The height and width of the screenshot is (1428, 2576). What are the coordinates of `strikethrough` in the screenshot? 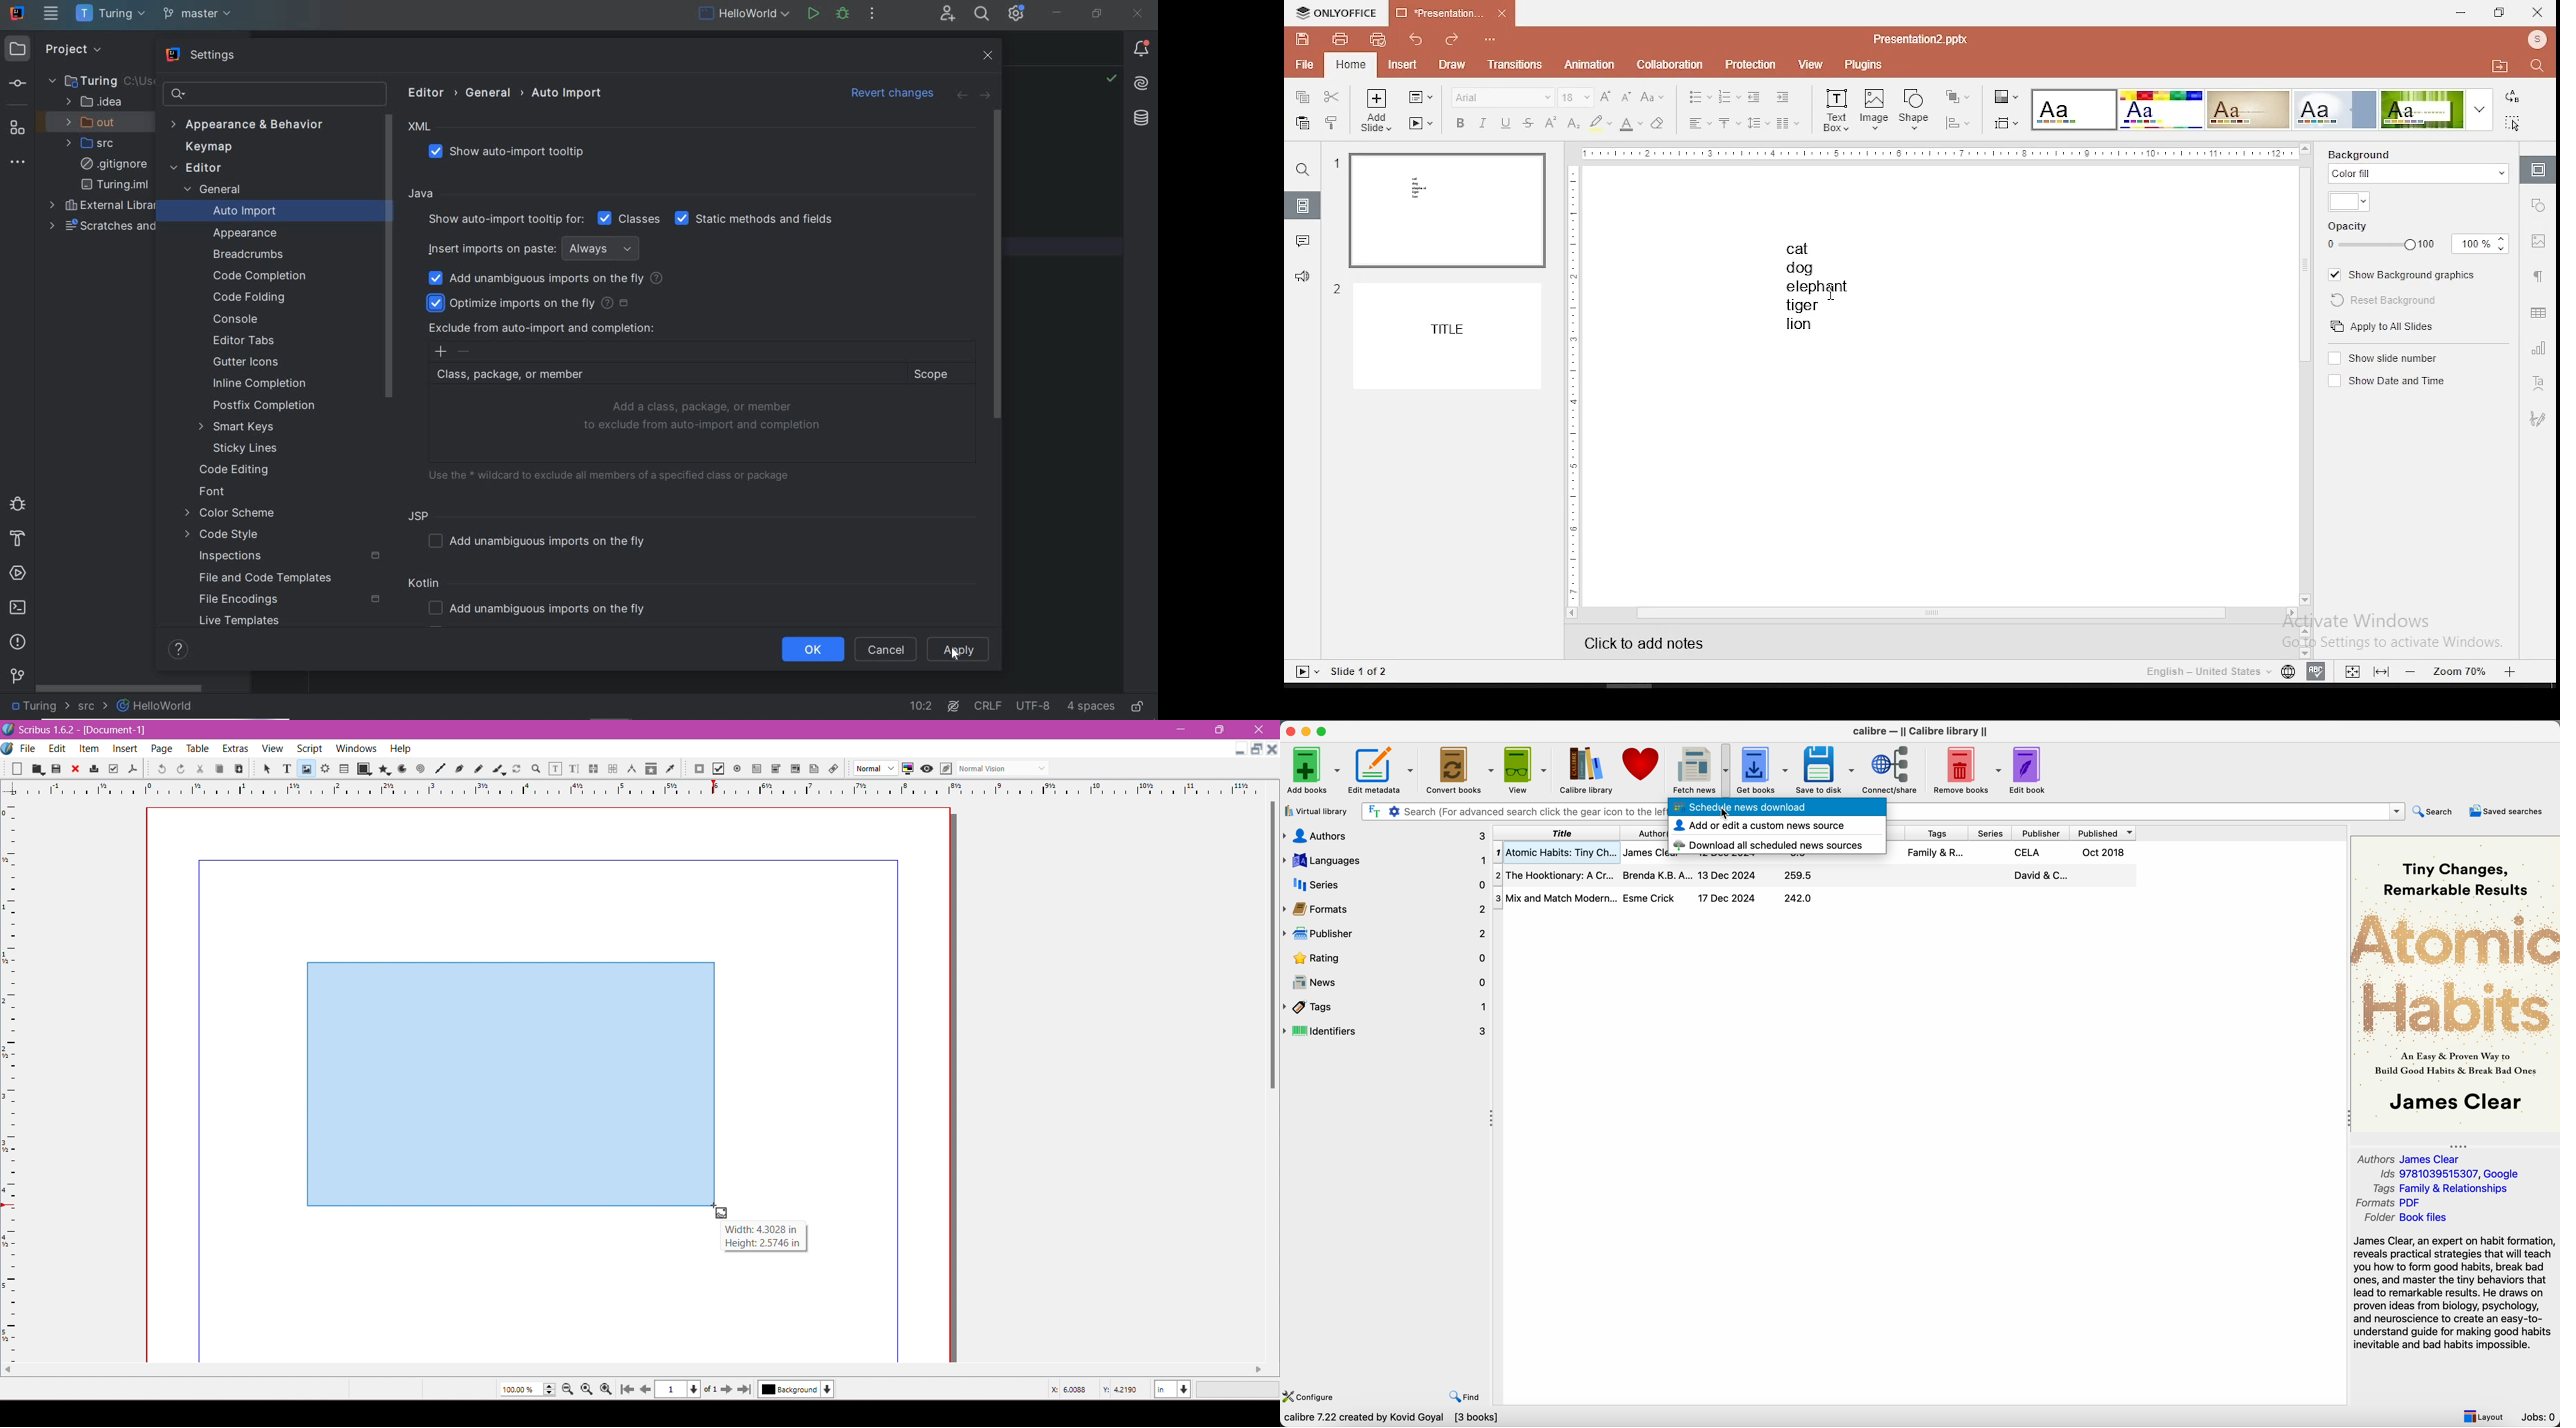 It's located at (1528, 122).